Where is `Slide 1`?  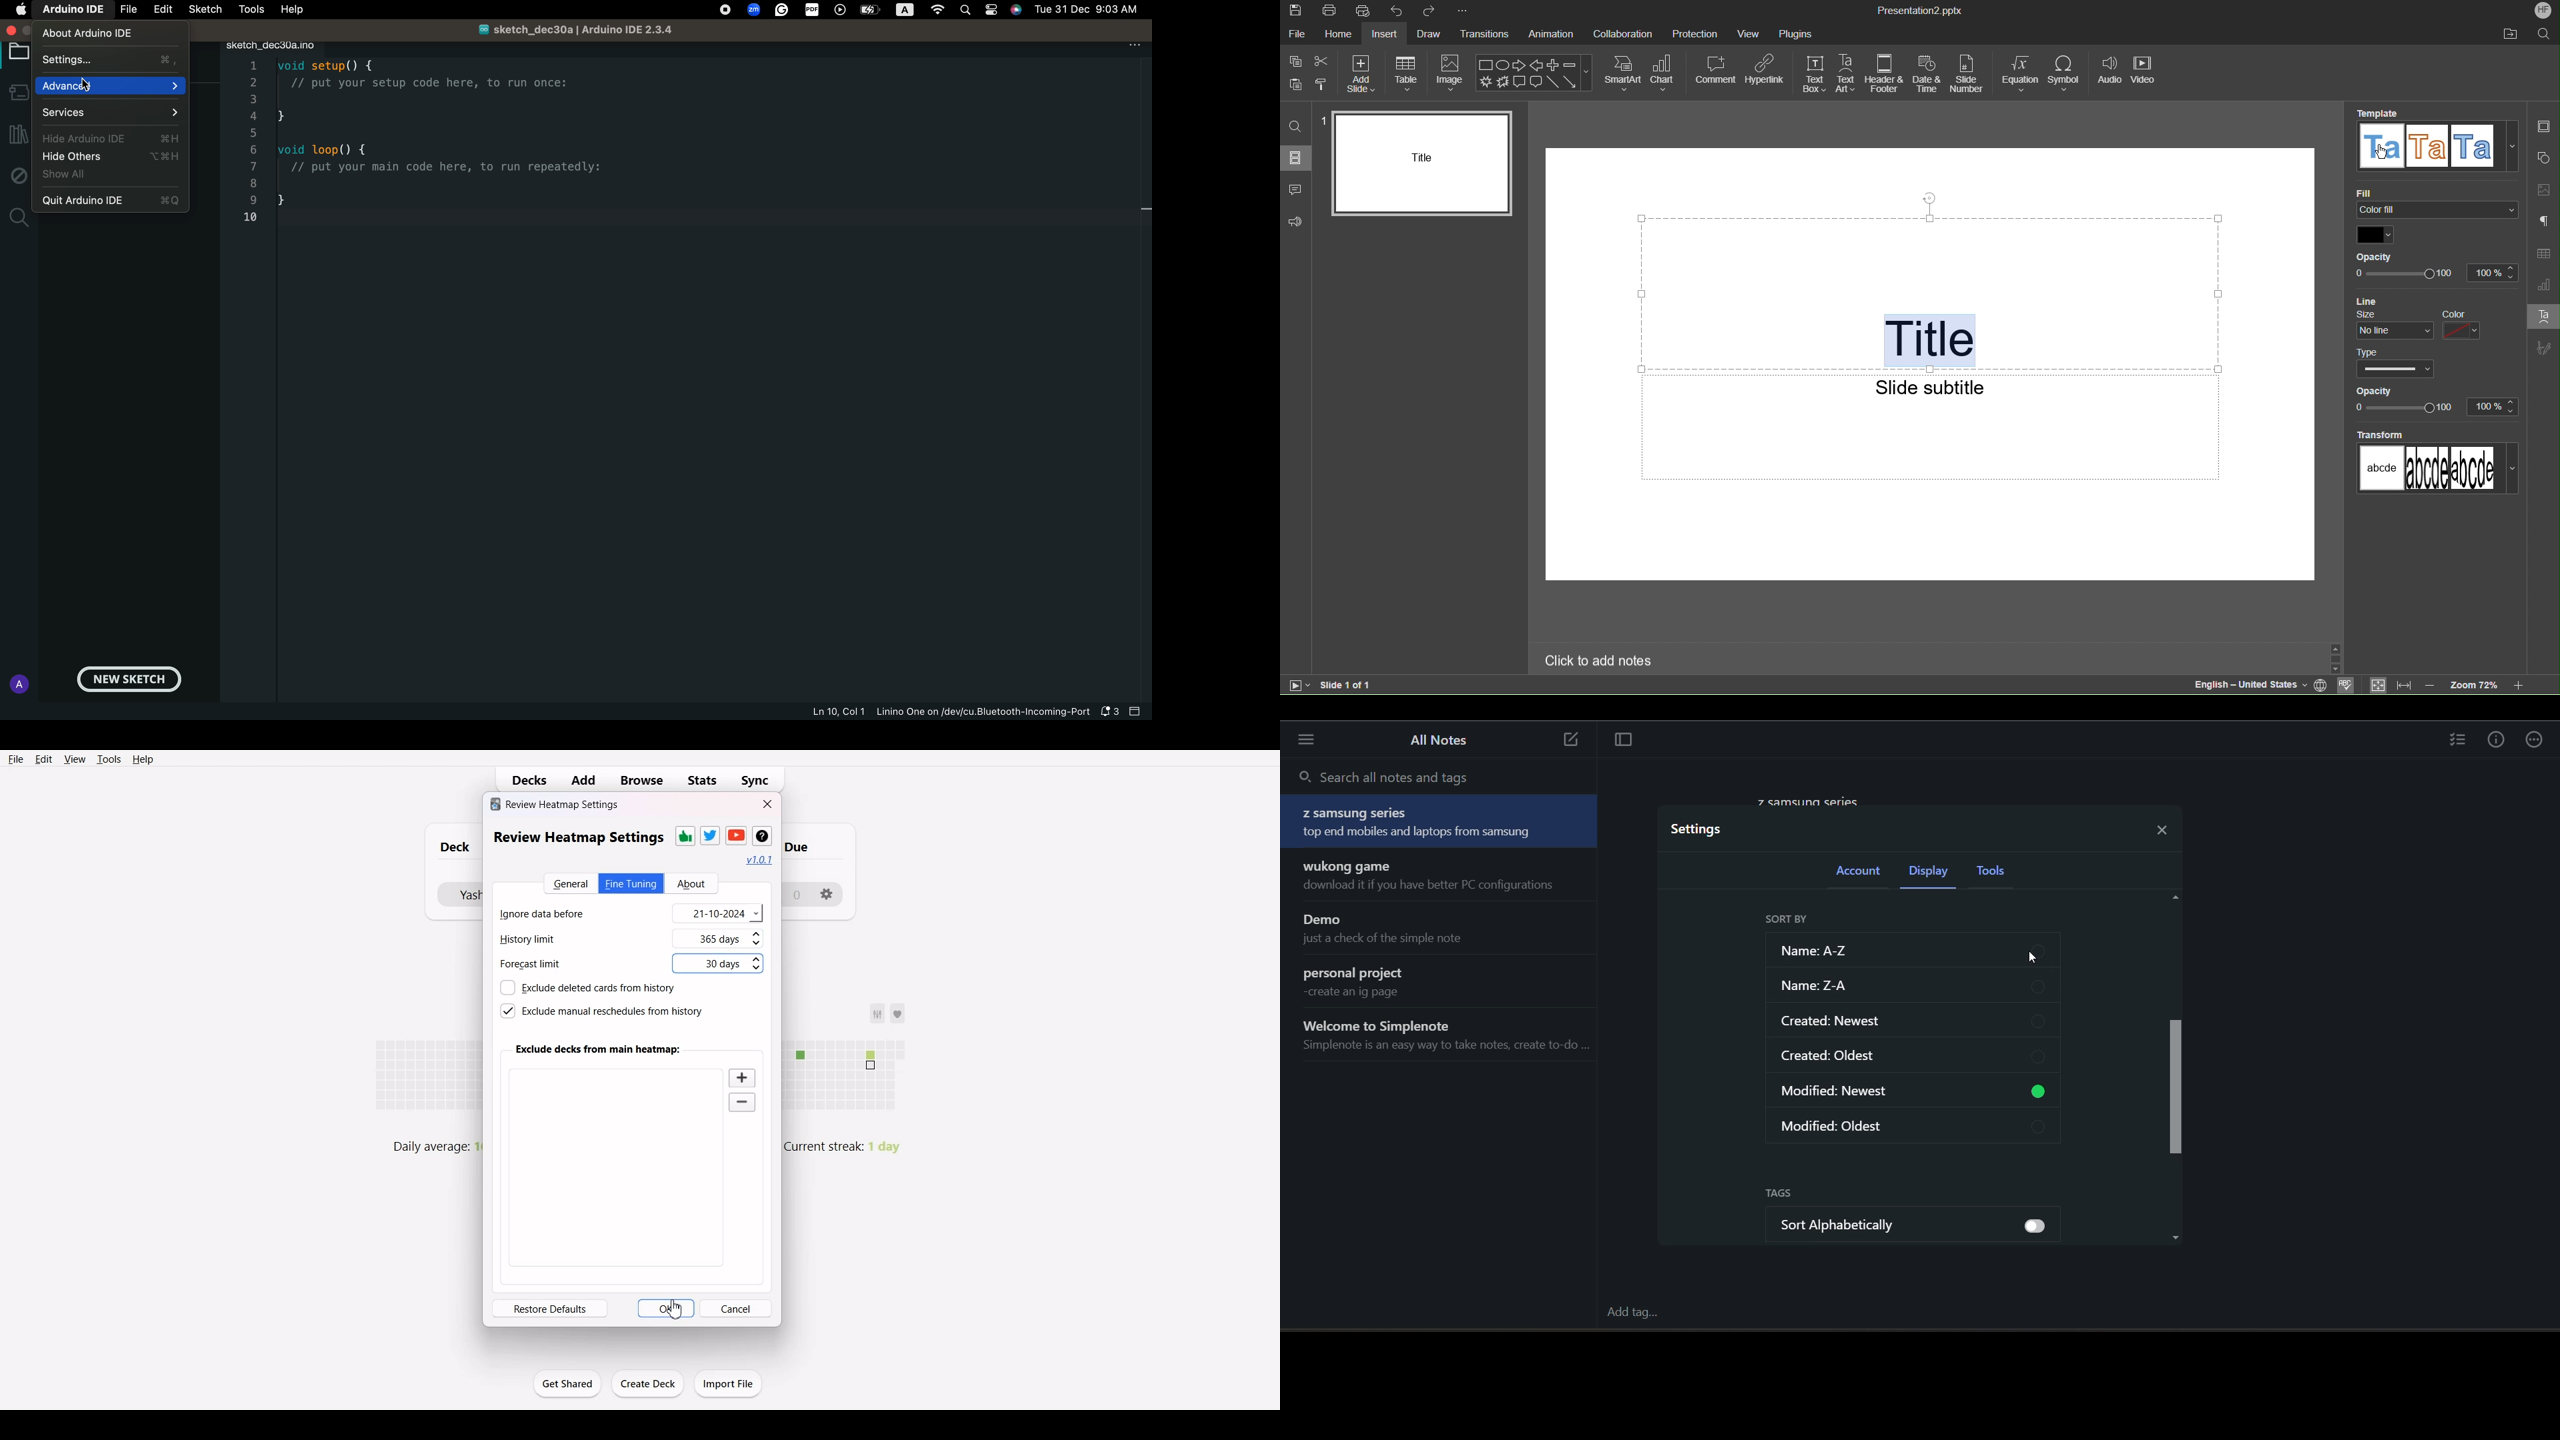
Slide 1 is located at coordinates (1419, 164).